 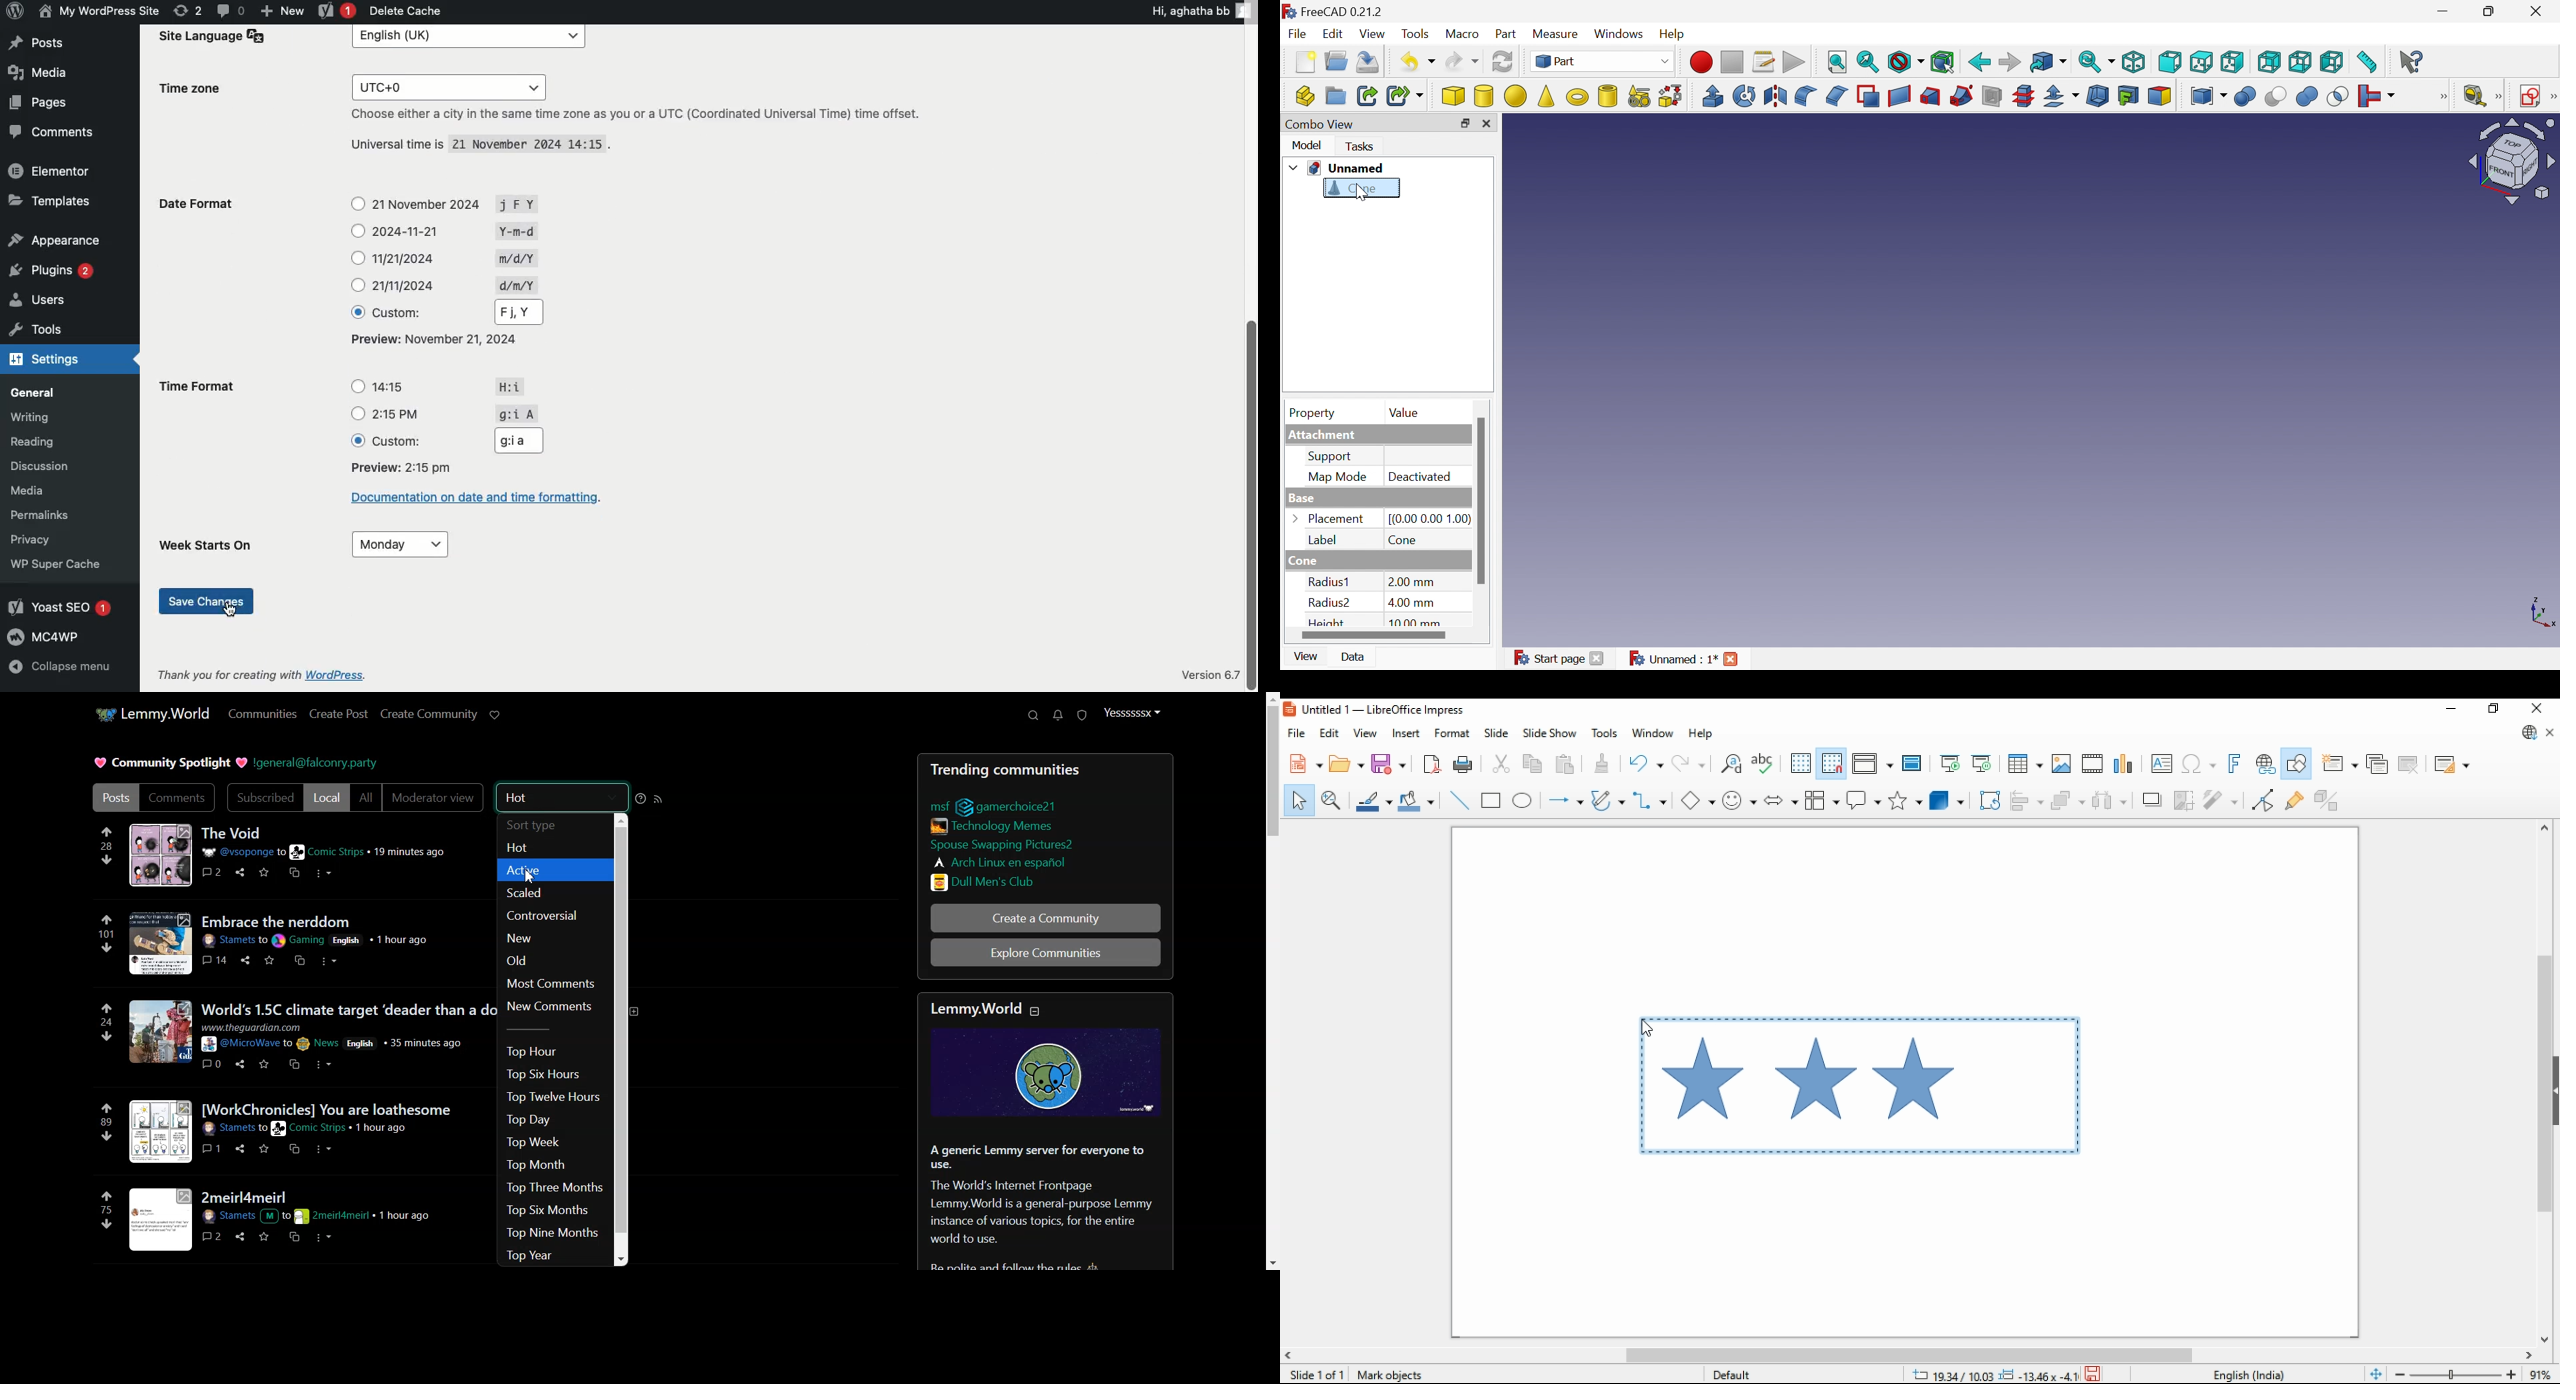 What do you see at coordinates (451, 202) in the screenshot?
I see ` 21November2024 J F Y` at bounding box center [451, 202].